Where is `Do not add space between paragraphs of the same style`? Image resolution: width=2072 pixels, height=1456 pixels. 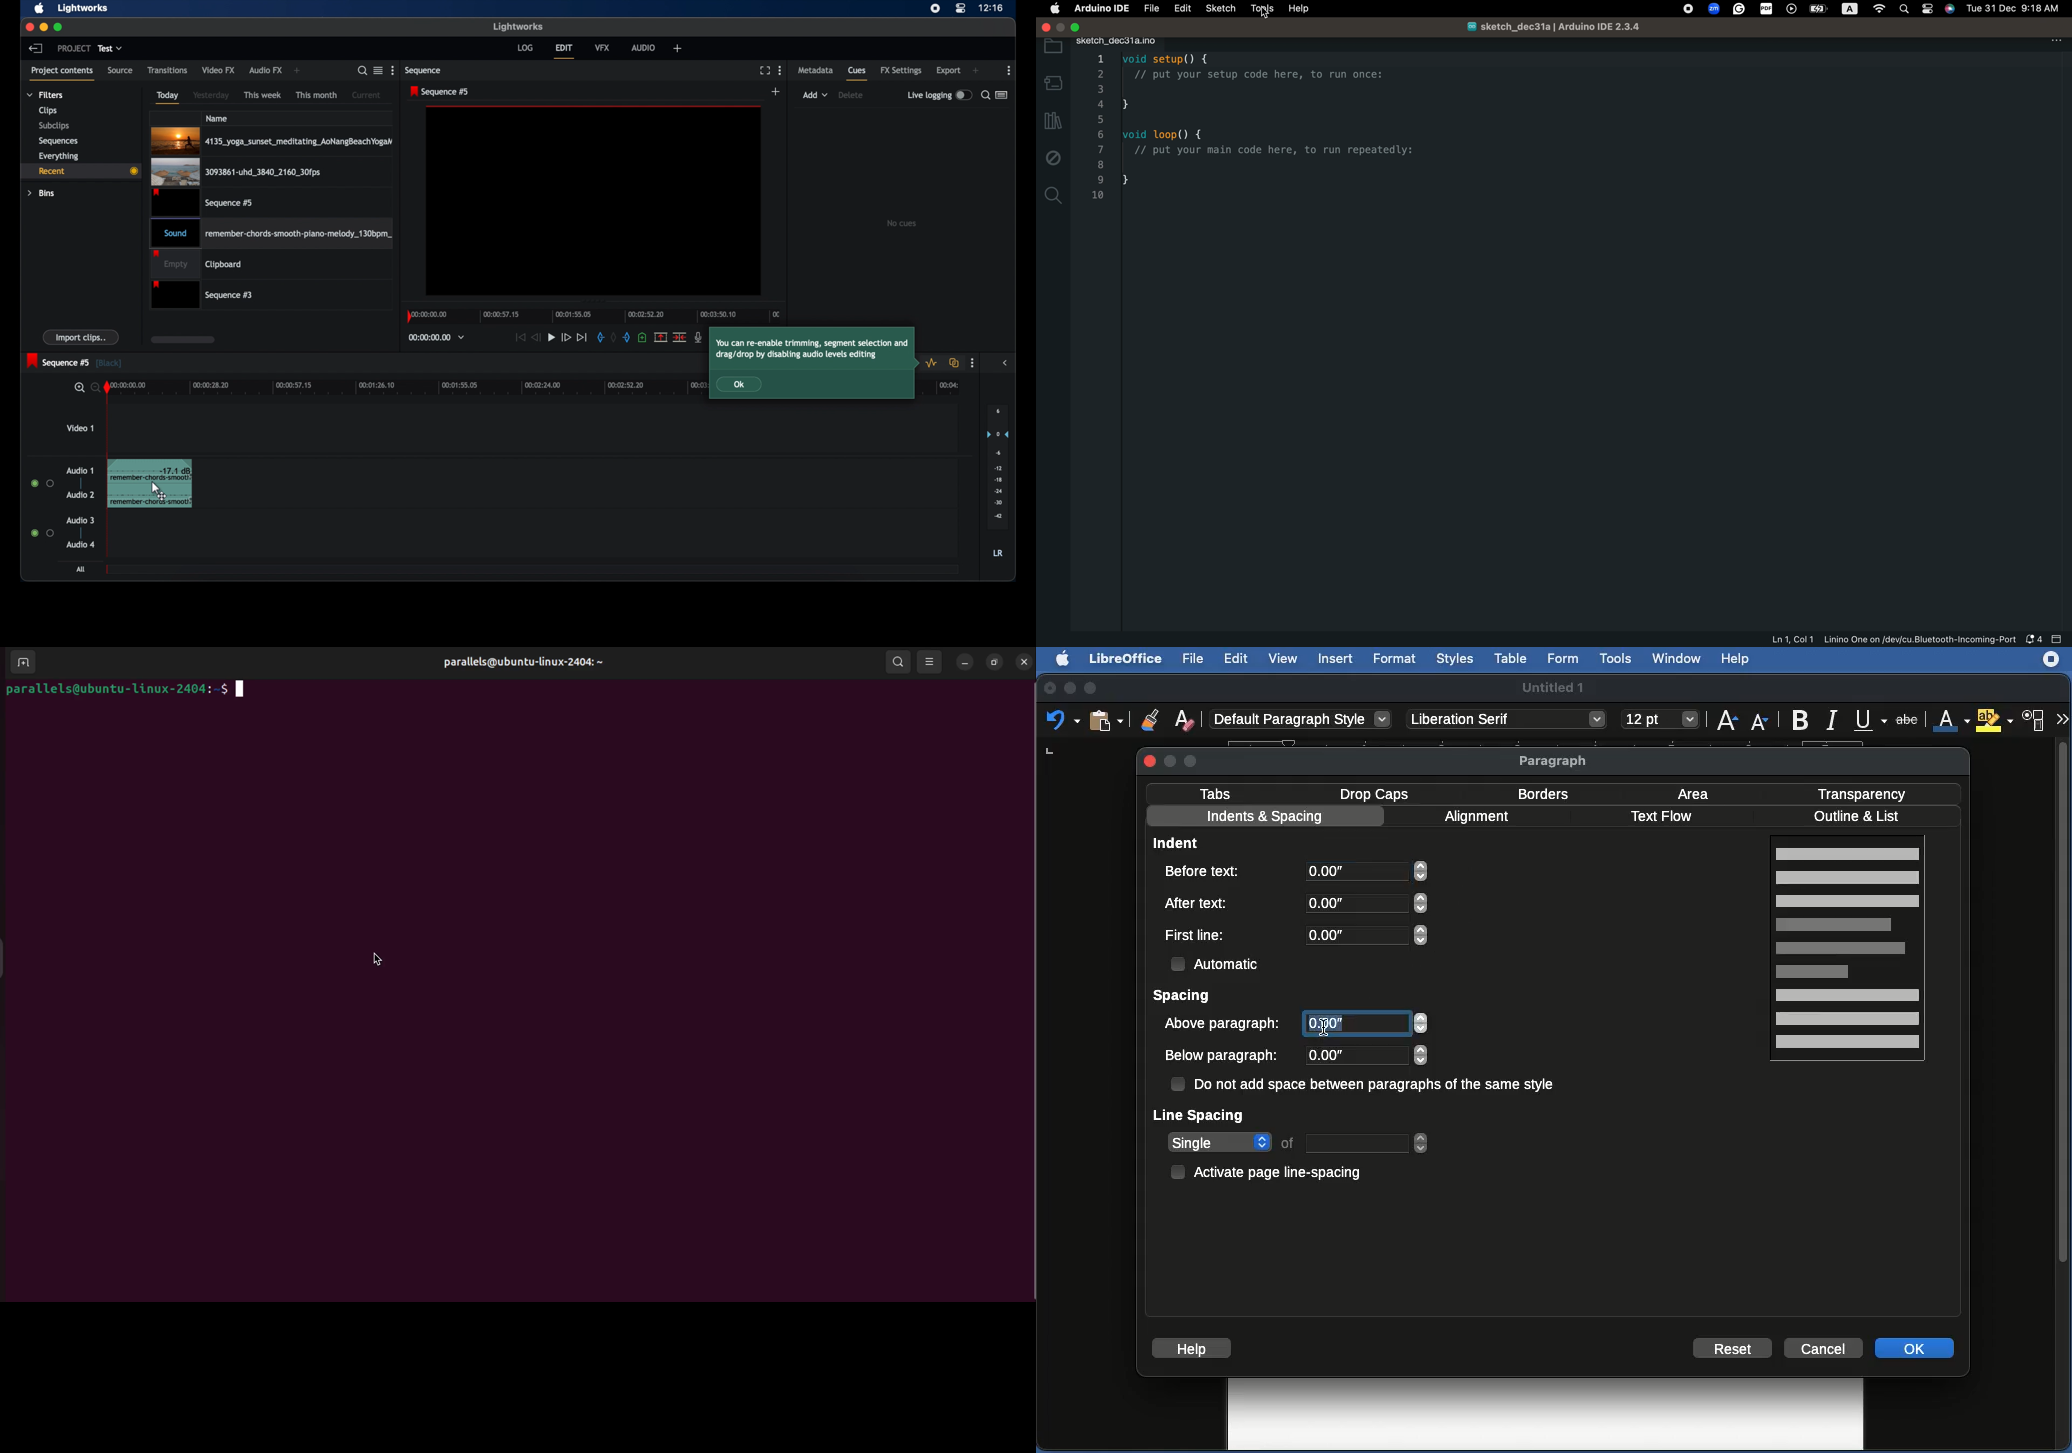 Do not add space between paragraphs of the same style is located at coordinates (1366, 1086).